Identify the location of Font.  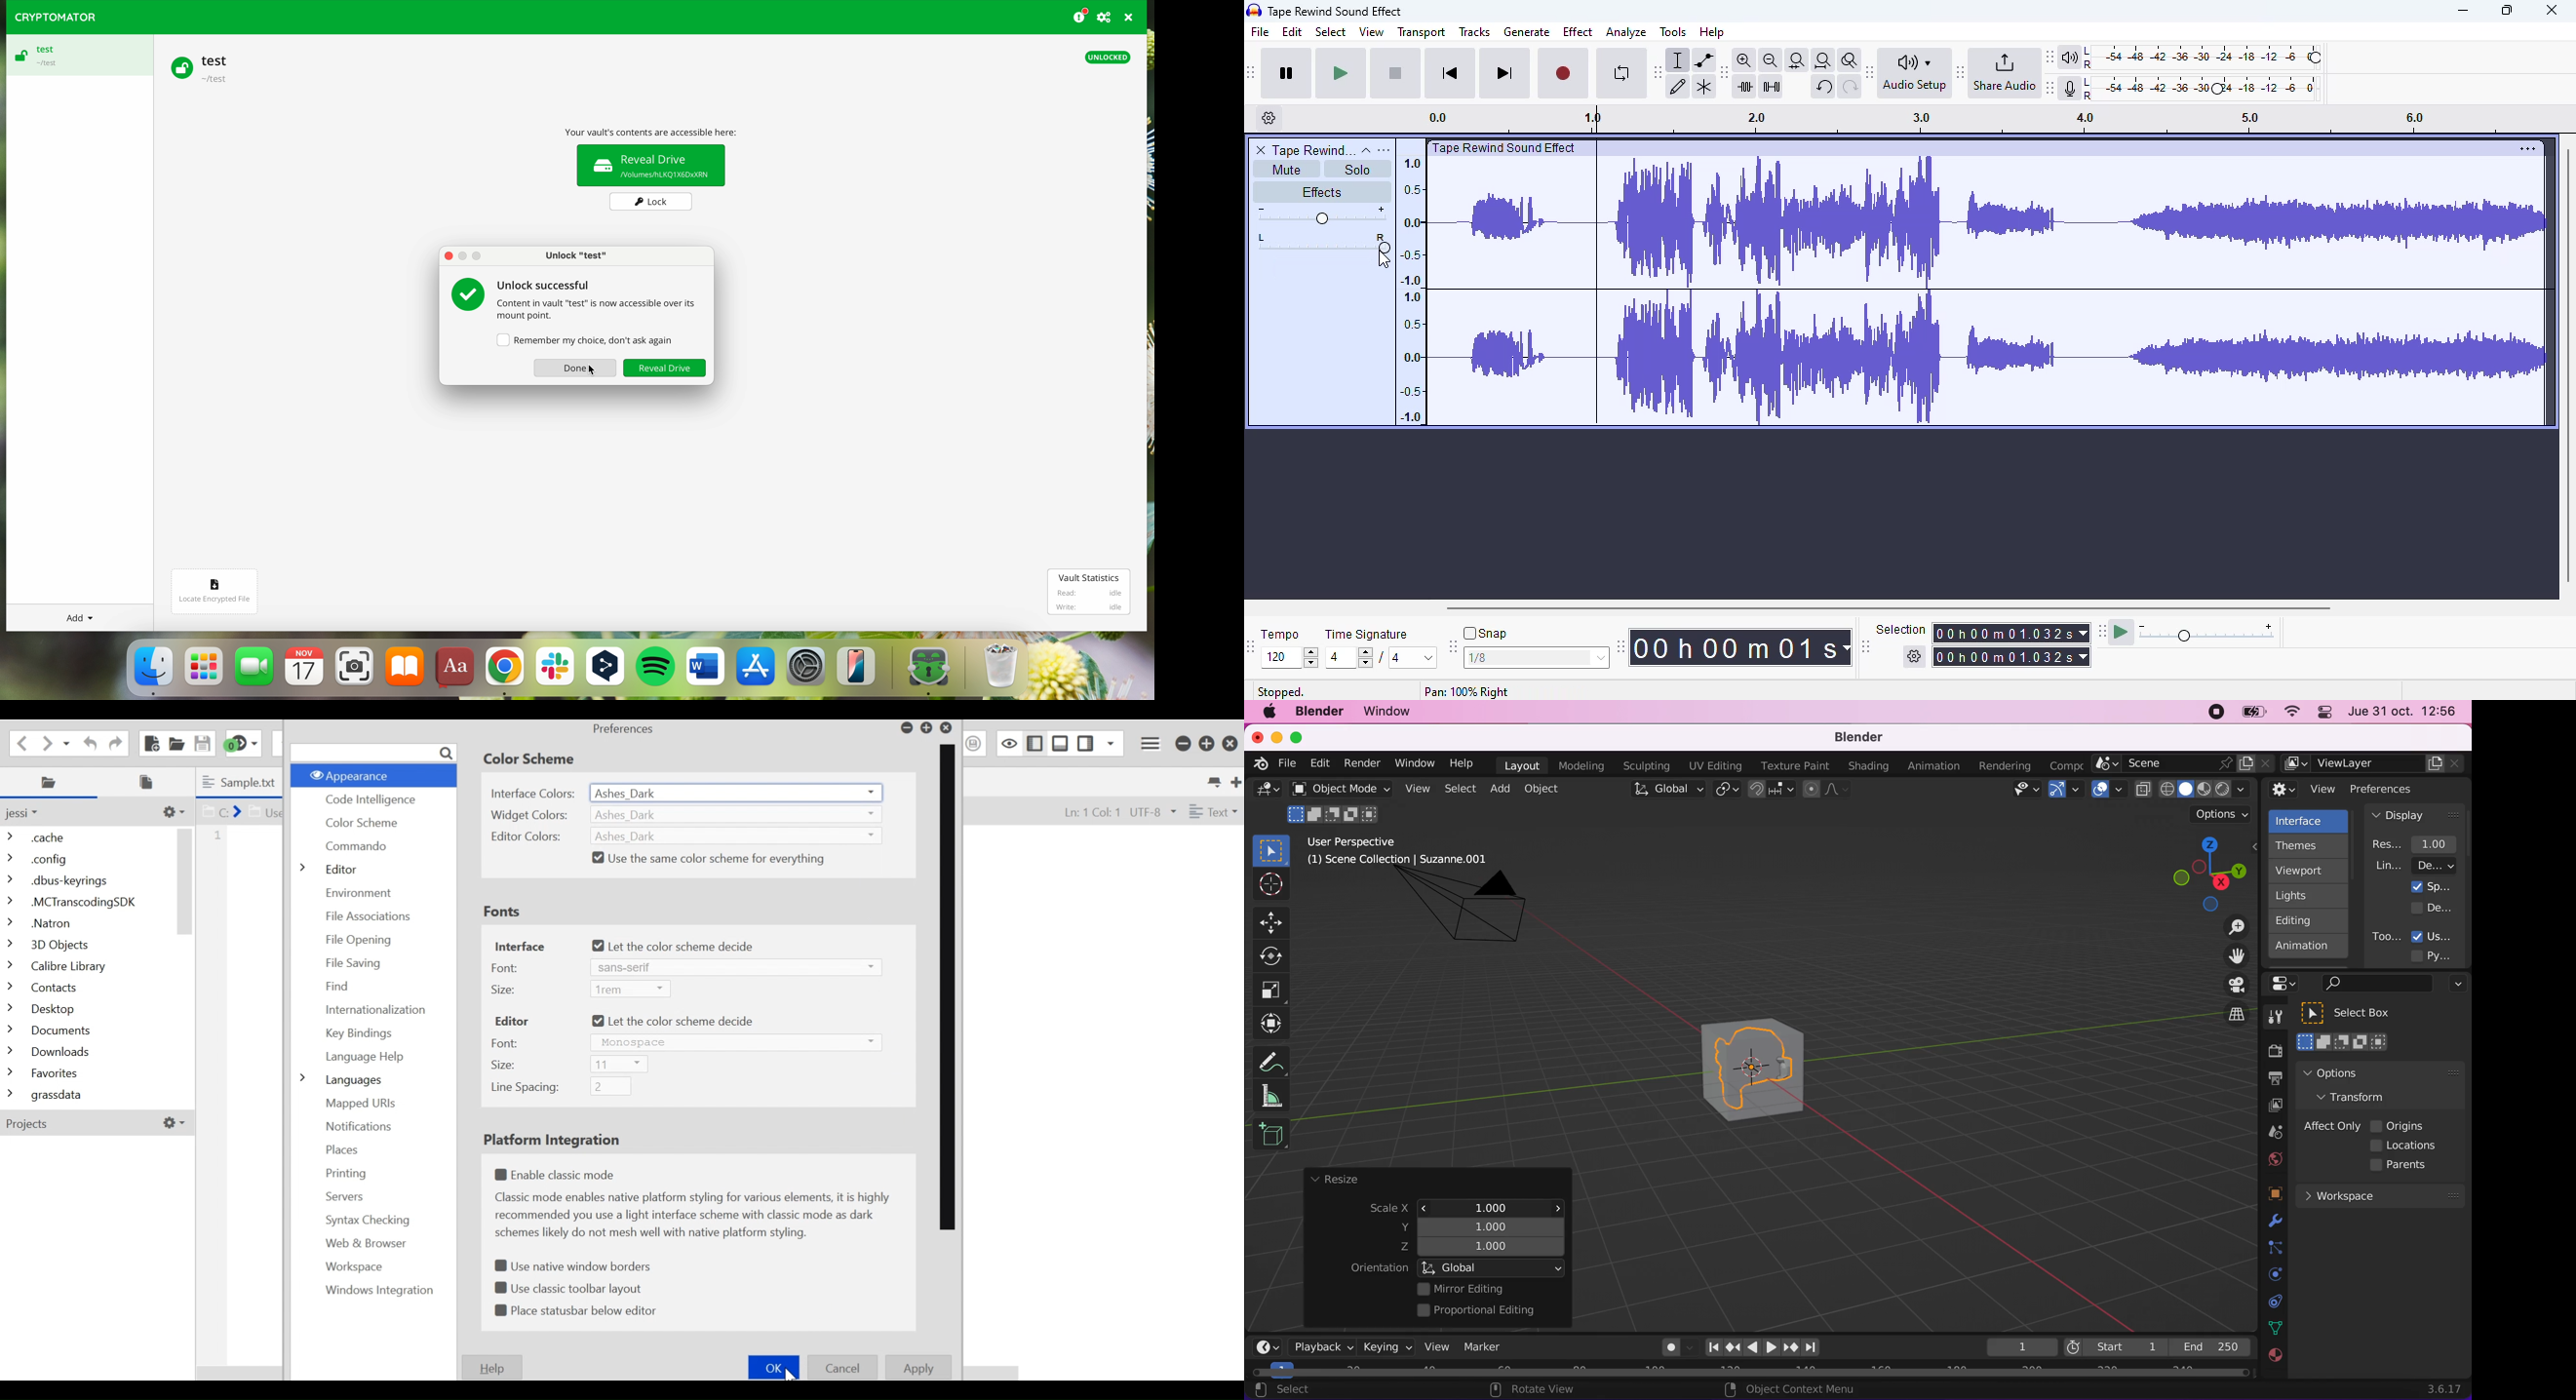
(505, 1043).